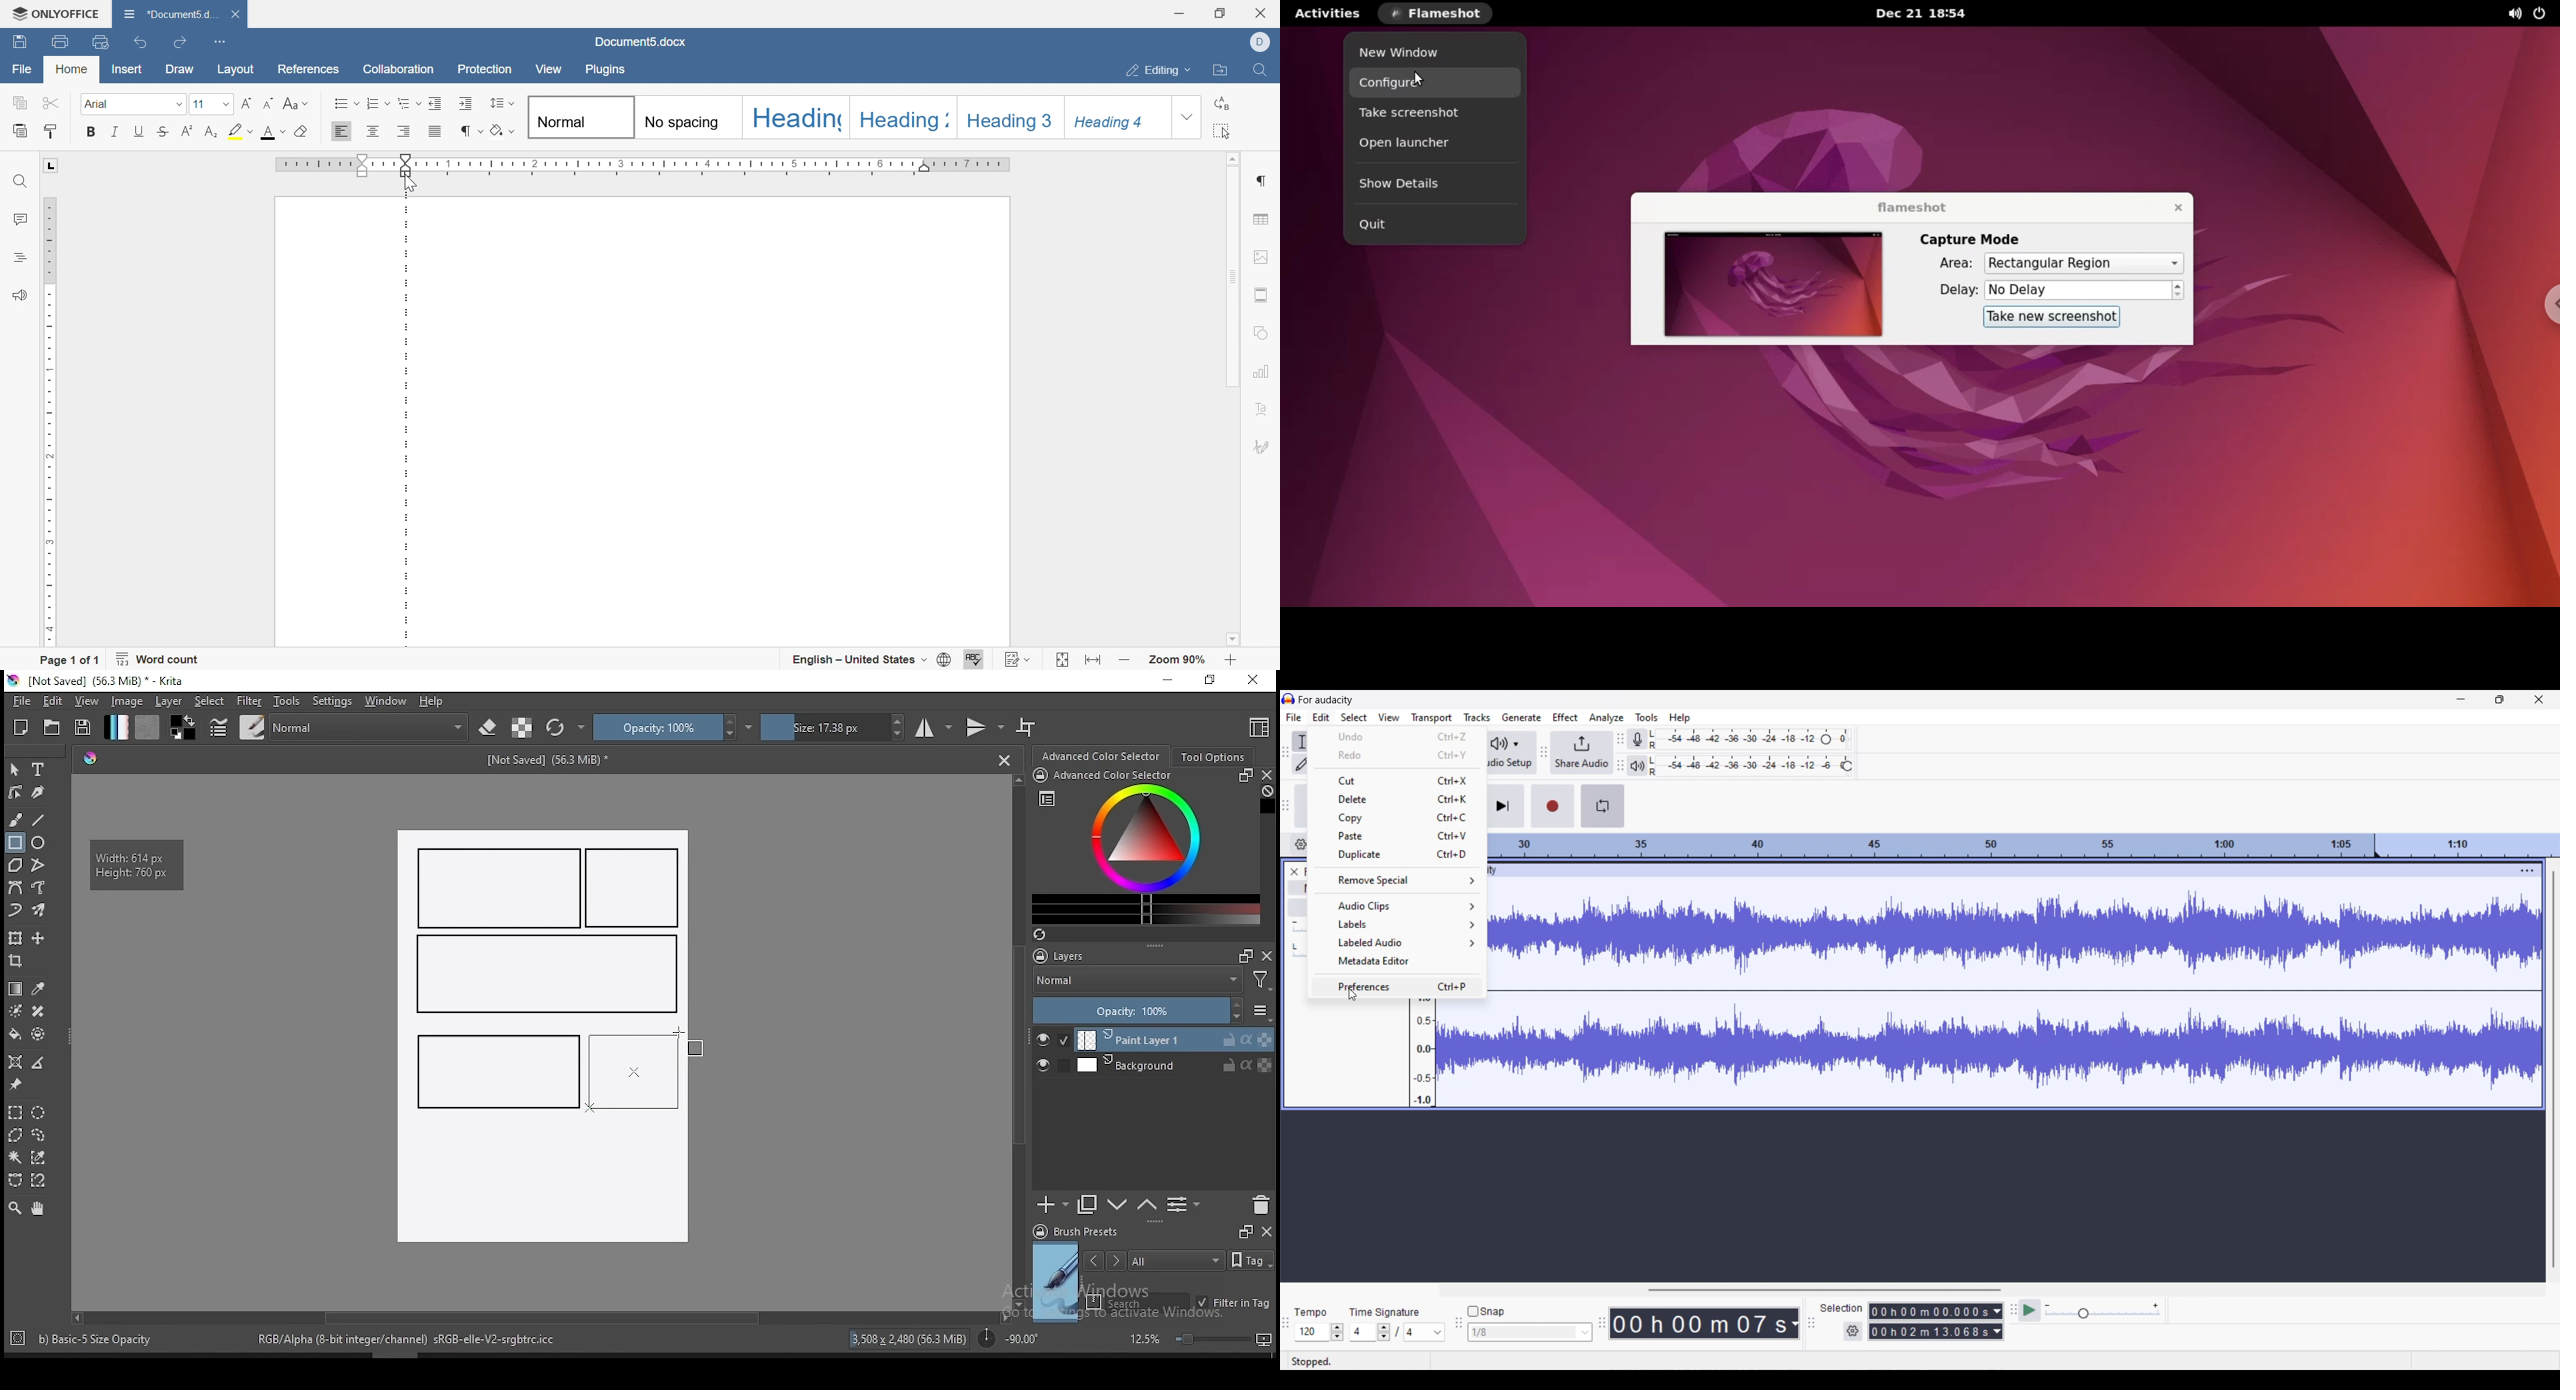  Describe the element at coordinates (15, 1181) in the screenshot. I see `bezier curve selection tool` at that location.